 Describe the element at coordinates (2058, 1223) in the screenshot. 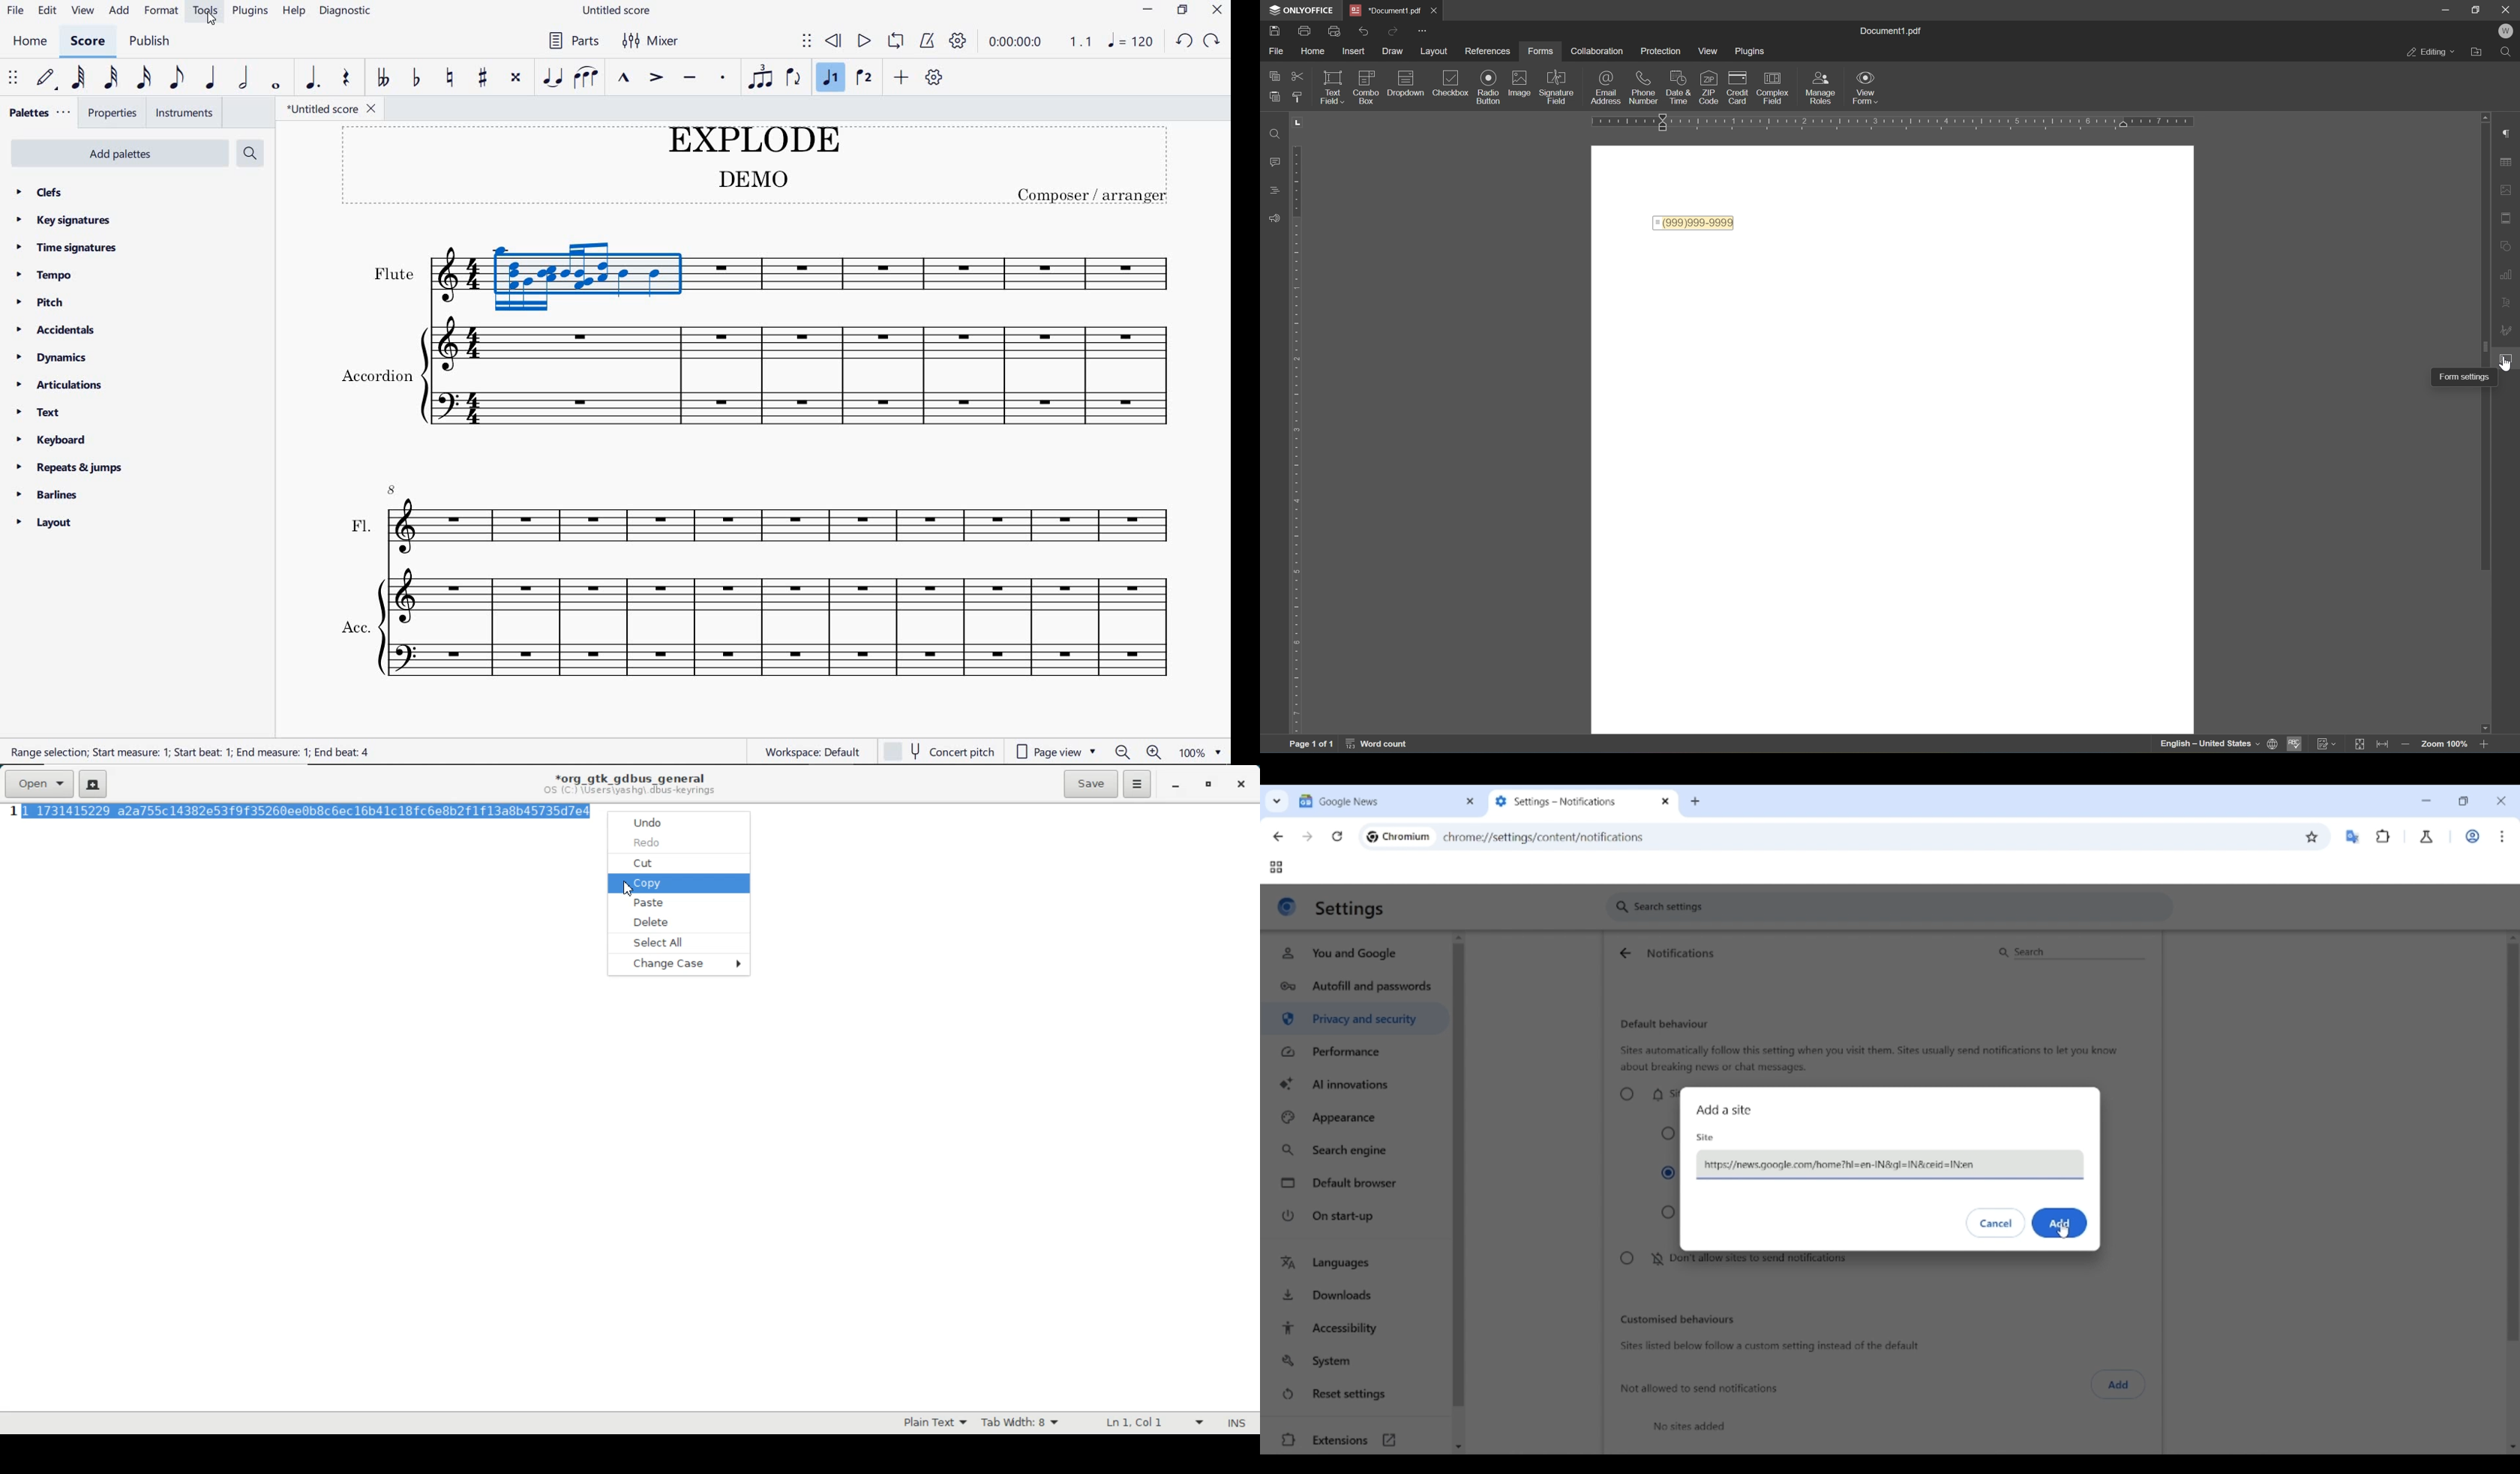

I see `Save inputs made` at that location.